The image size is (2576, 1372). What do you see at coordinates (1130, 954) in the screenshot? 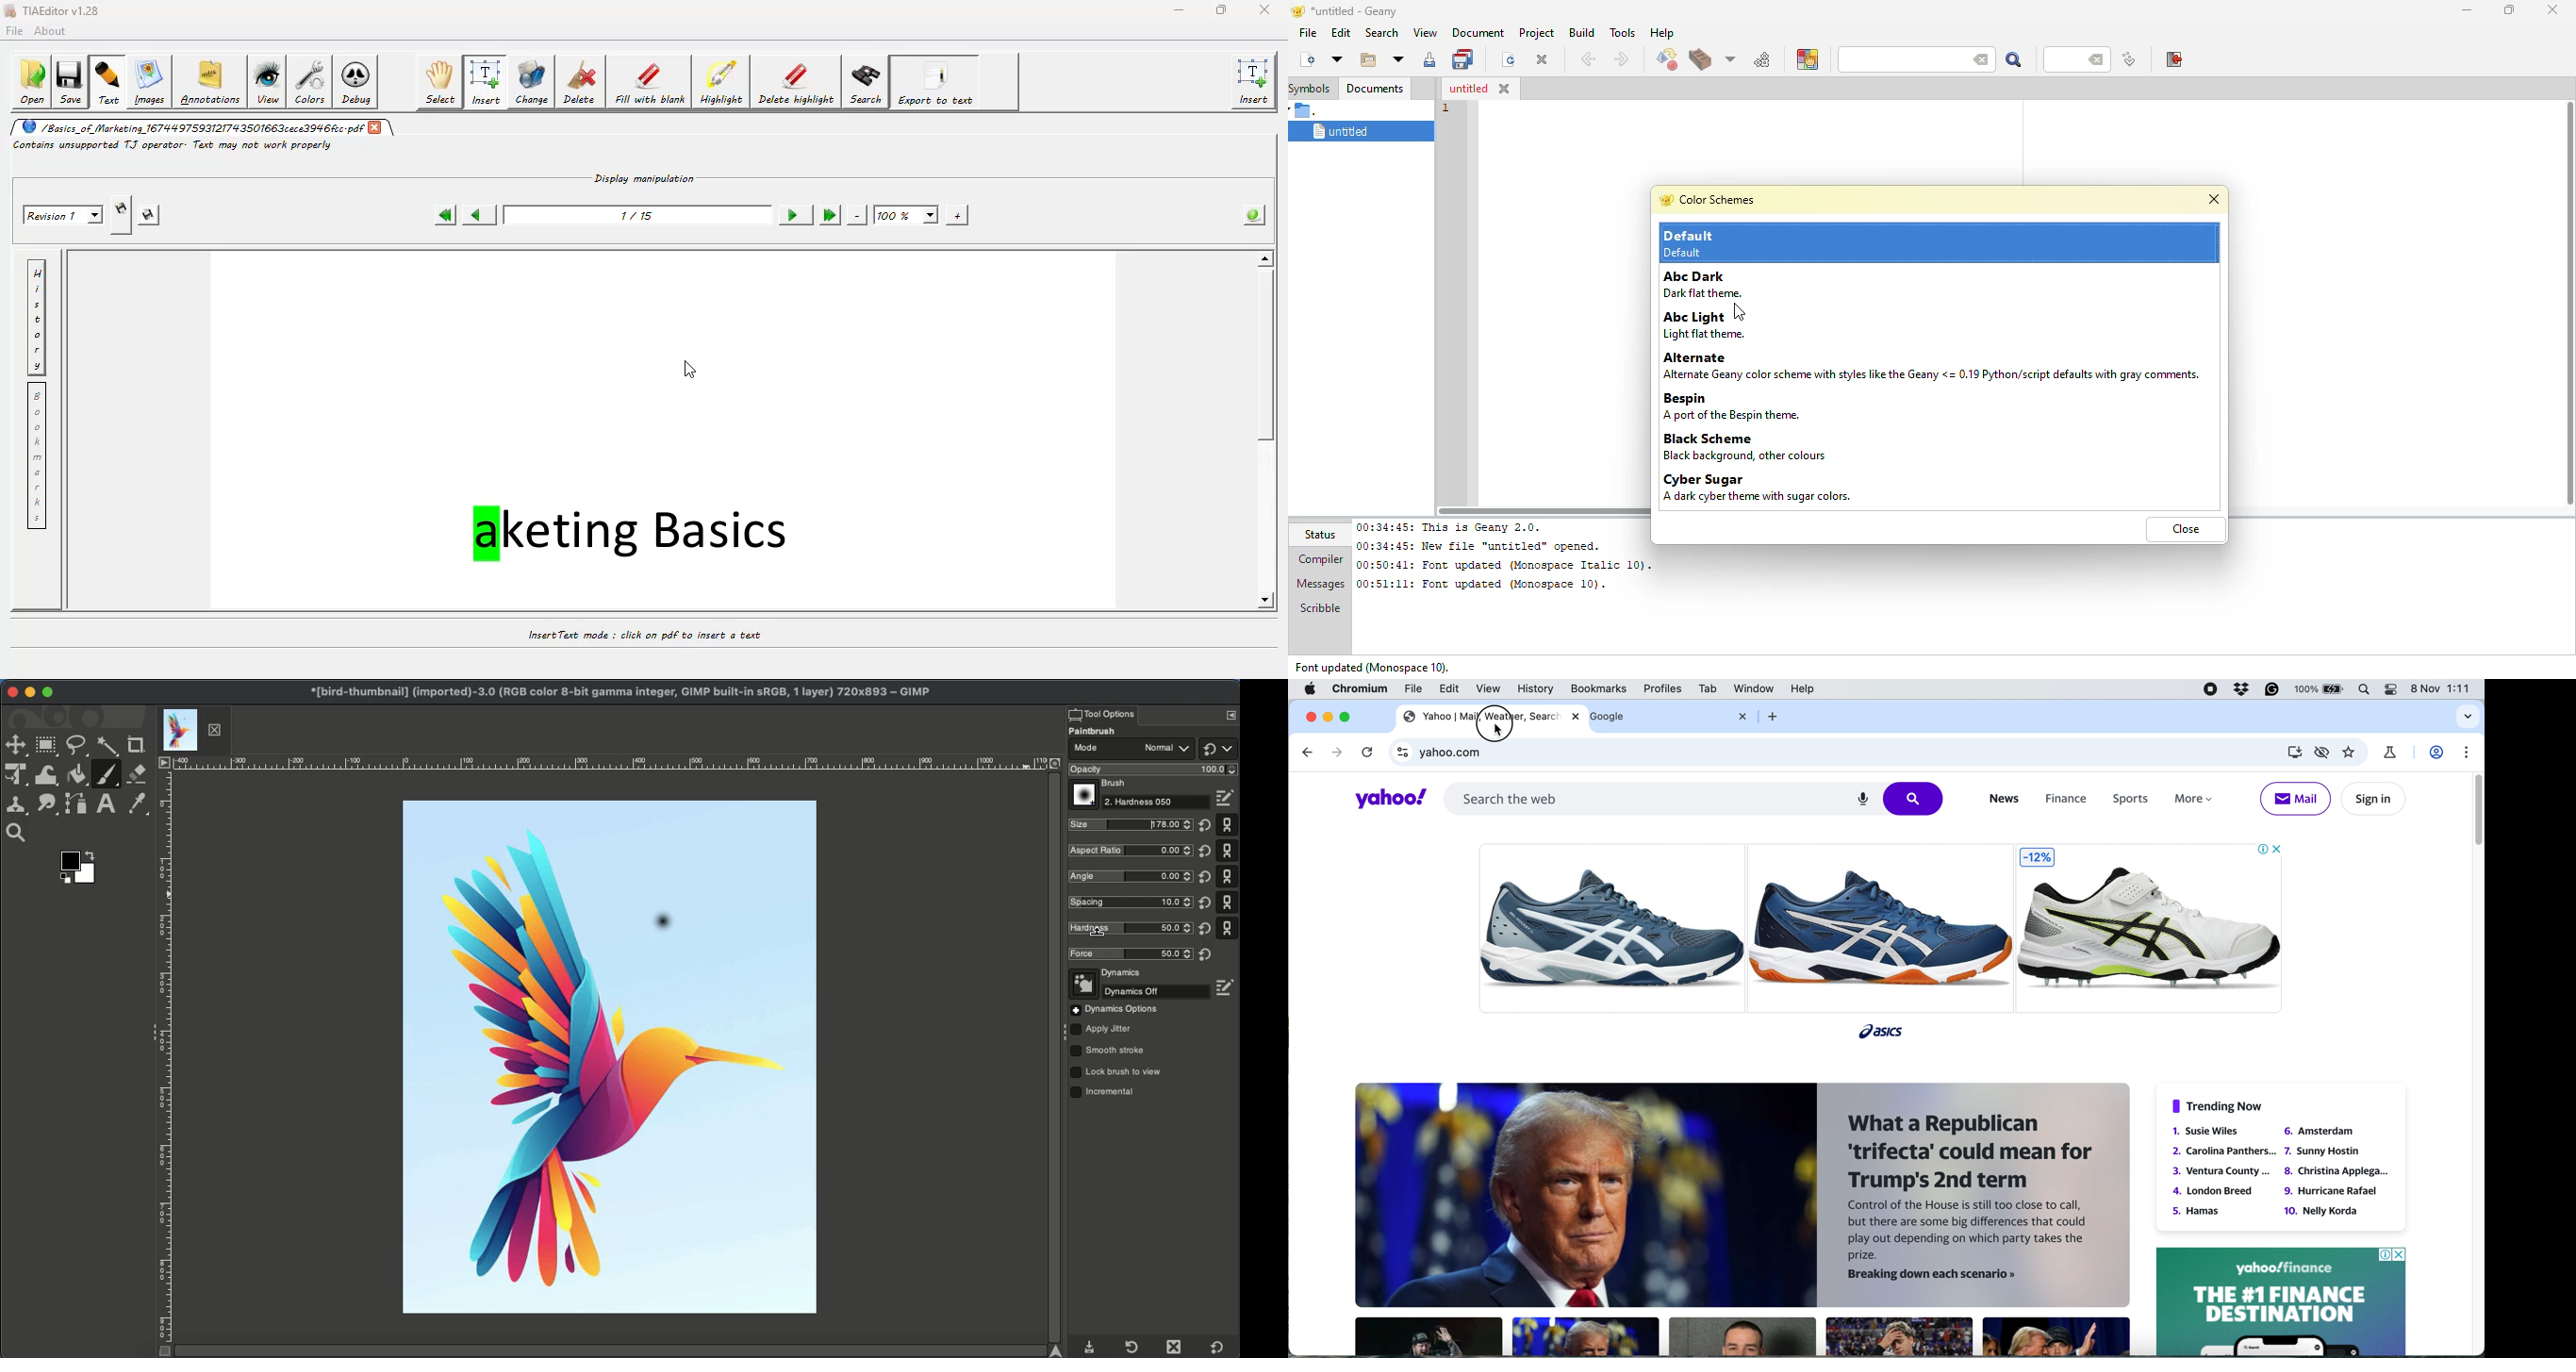
I see `Force` at bounding box center [1130, 954].